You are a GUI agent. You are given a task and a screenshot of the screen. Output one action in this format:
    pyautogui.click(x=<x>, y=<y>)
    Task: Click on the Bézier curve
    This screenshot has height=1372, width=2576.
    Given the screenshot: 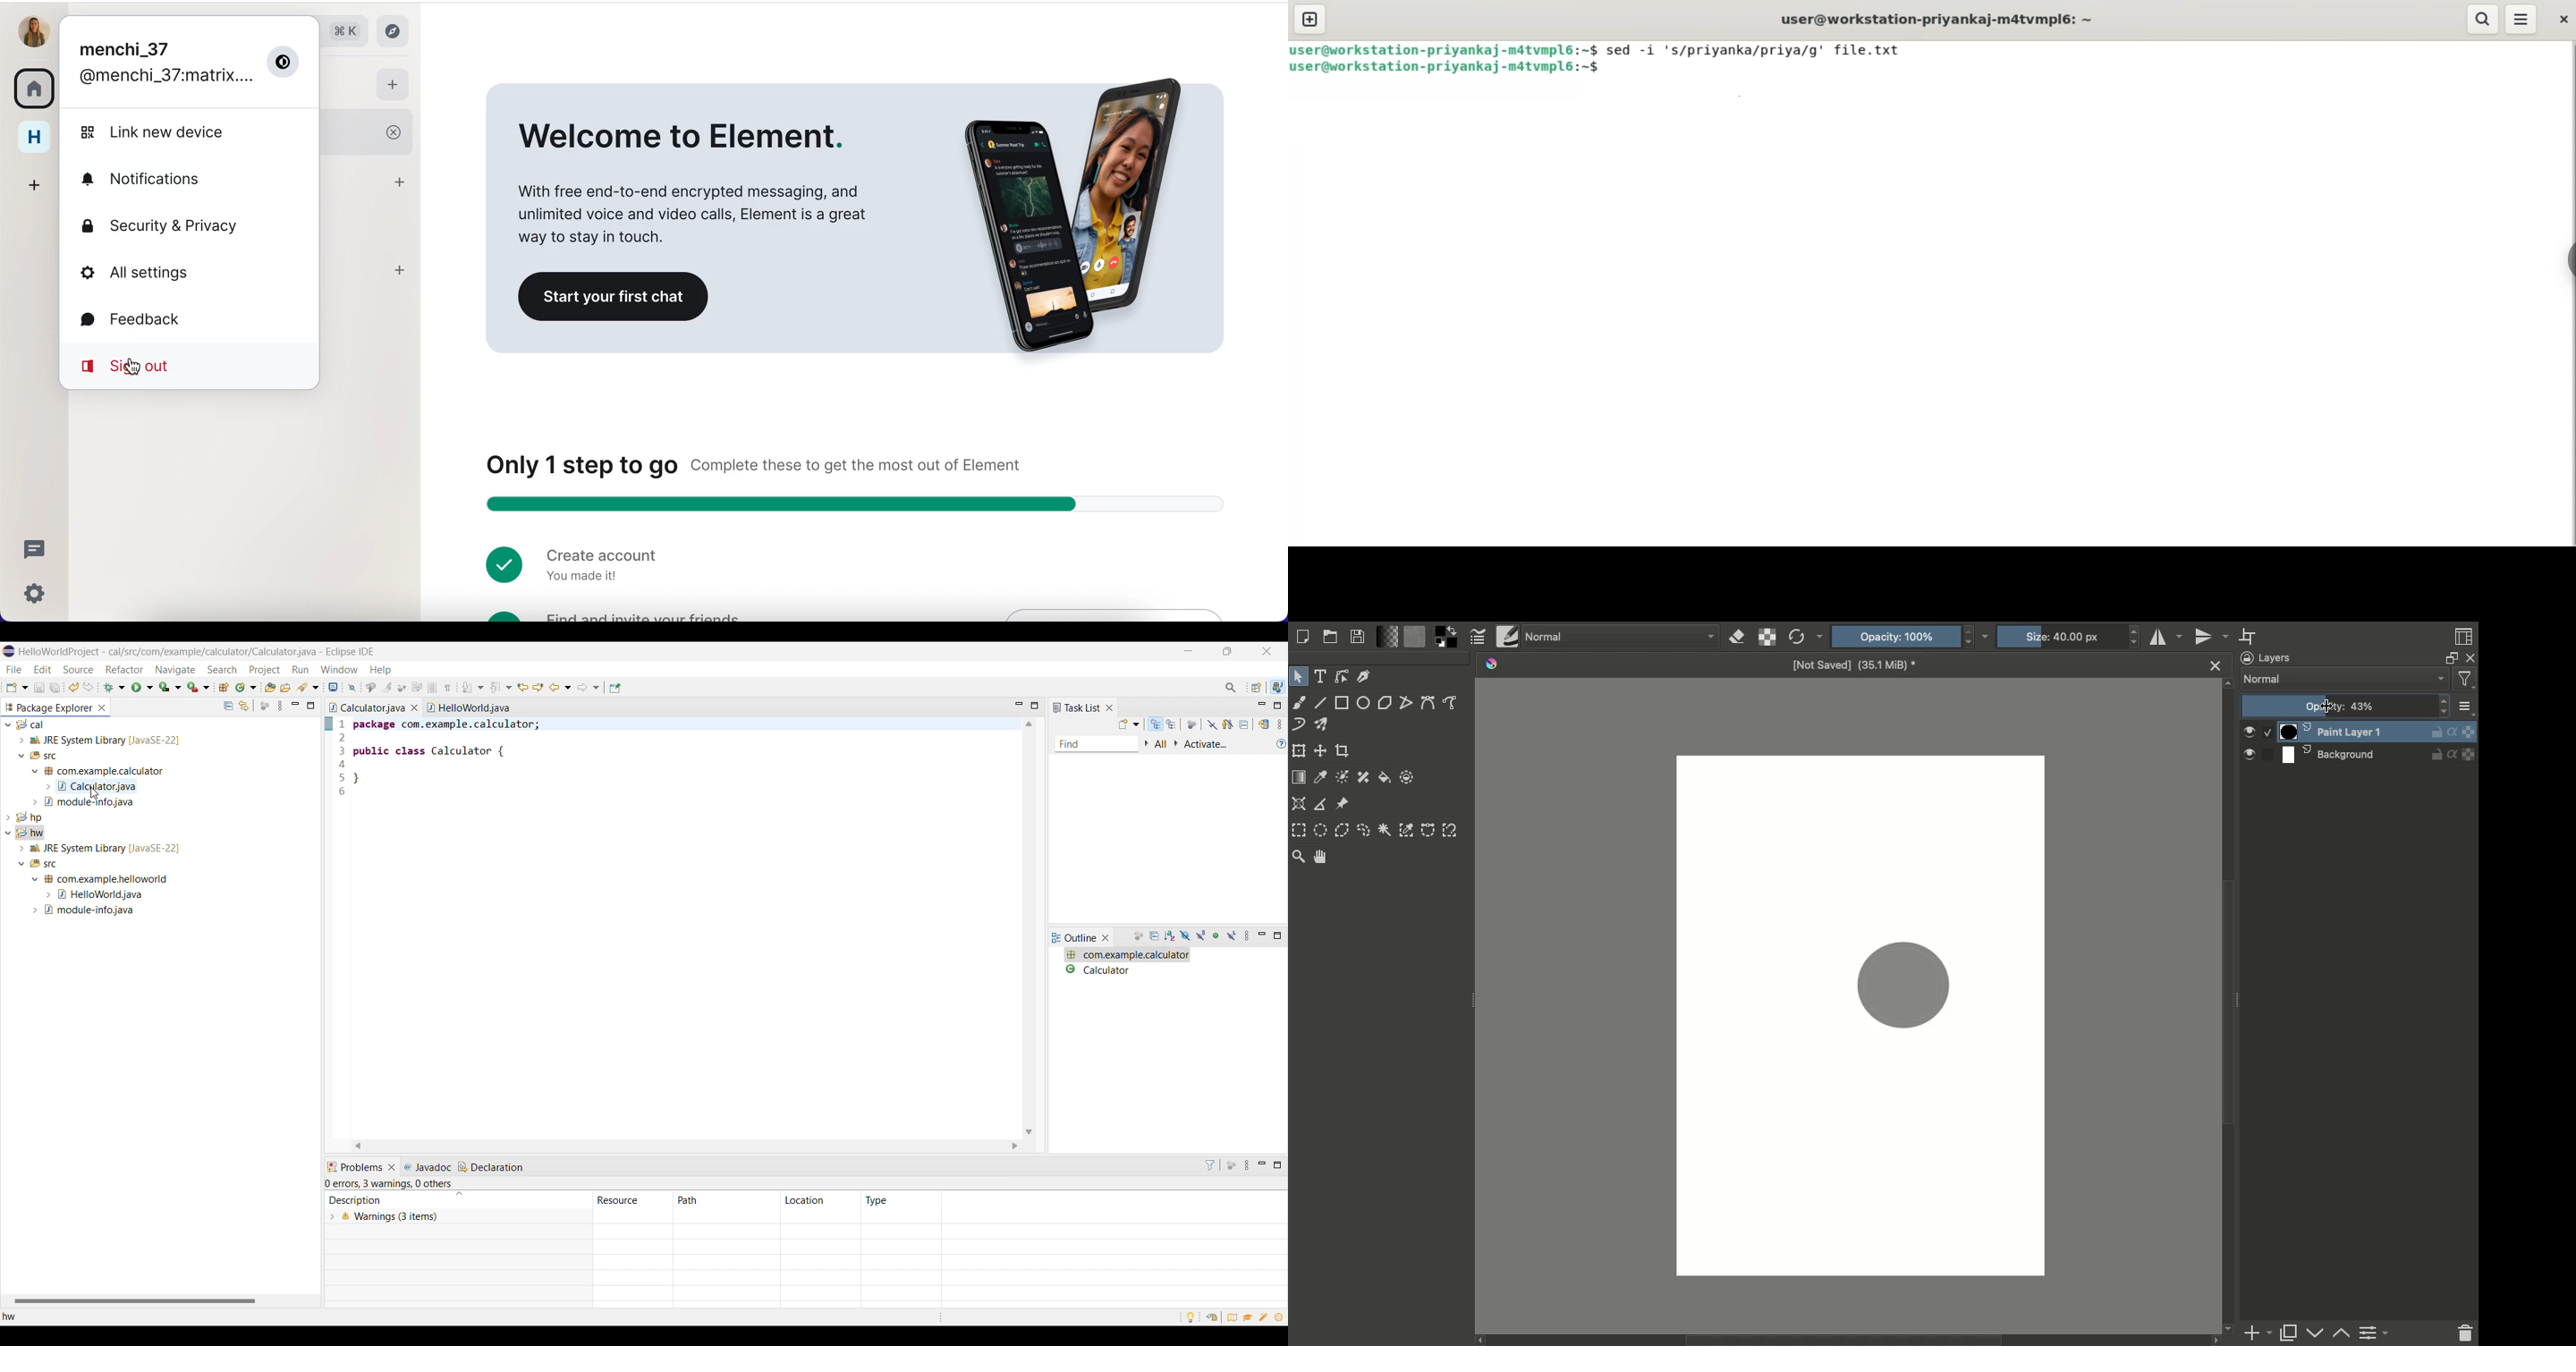 What is the action you would take?
    pyautogui.click(x=1428, y=702)
    